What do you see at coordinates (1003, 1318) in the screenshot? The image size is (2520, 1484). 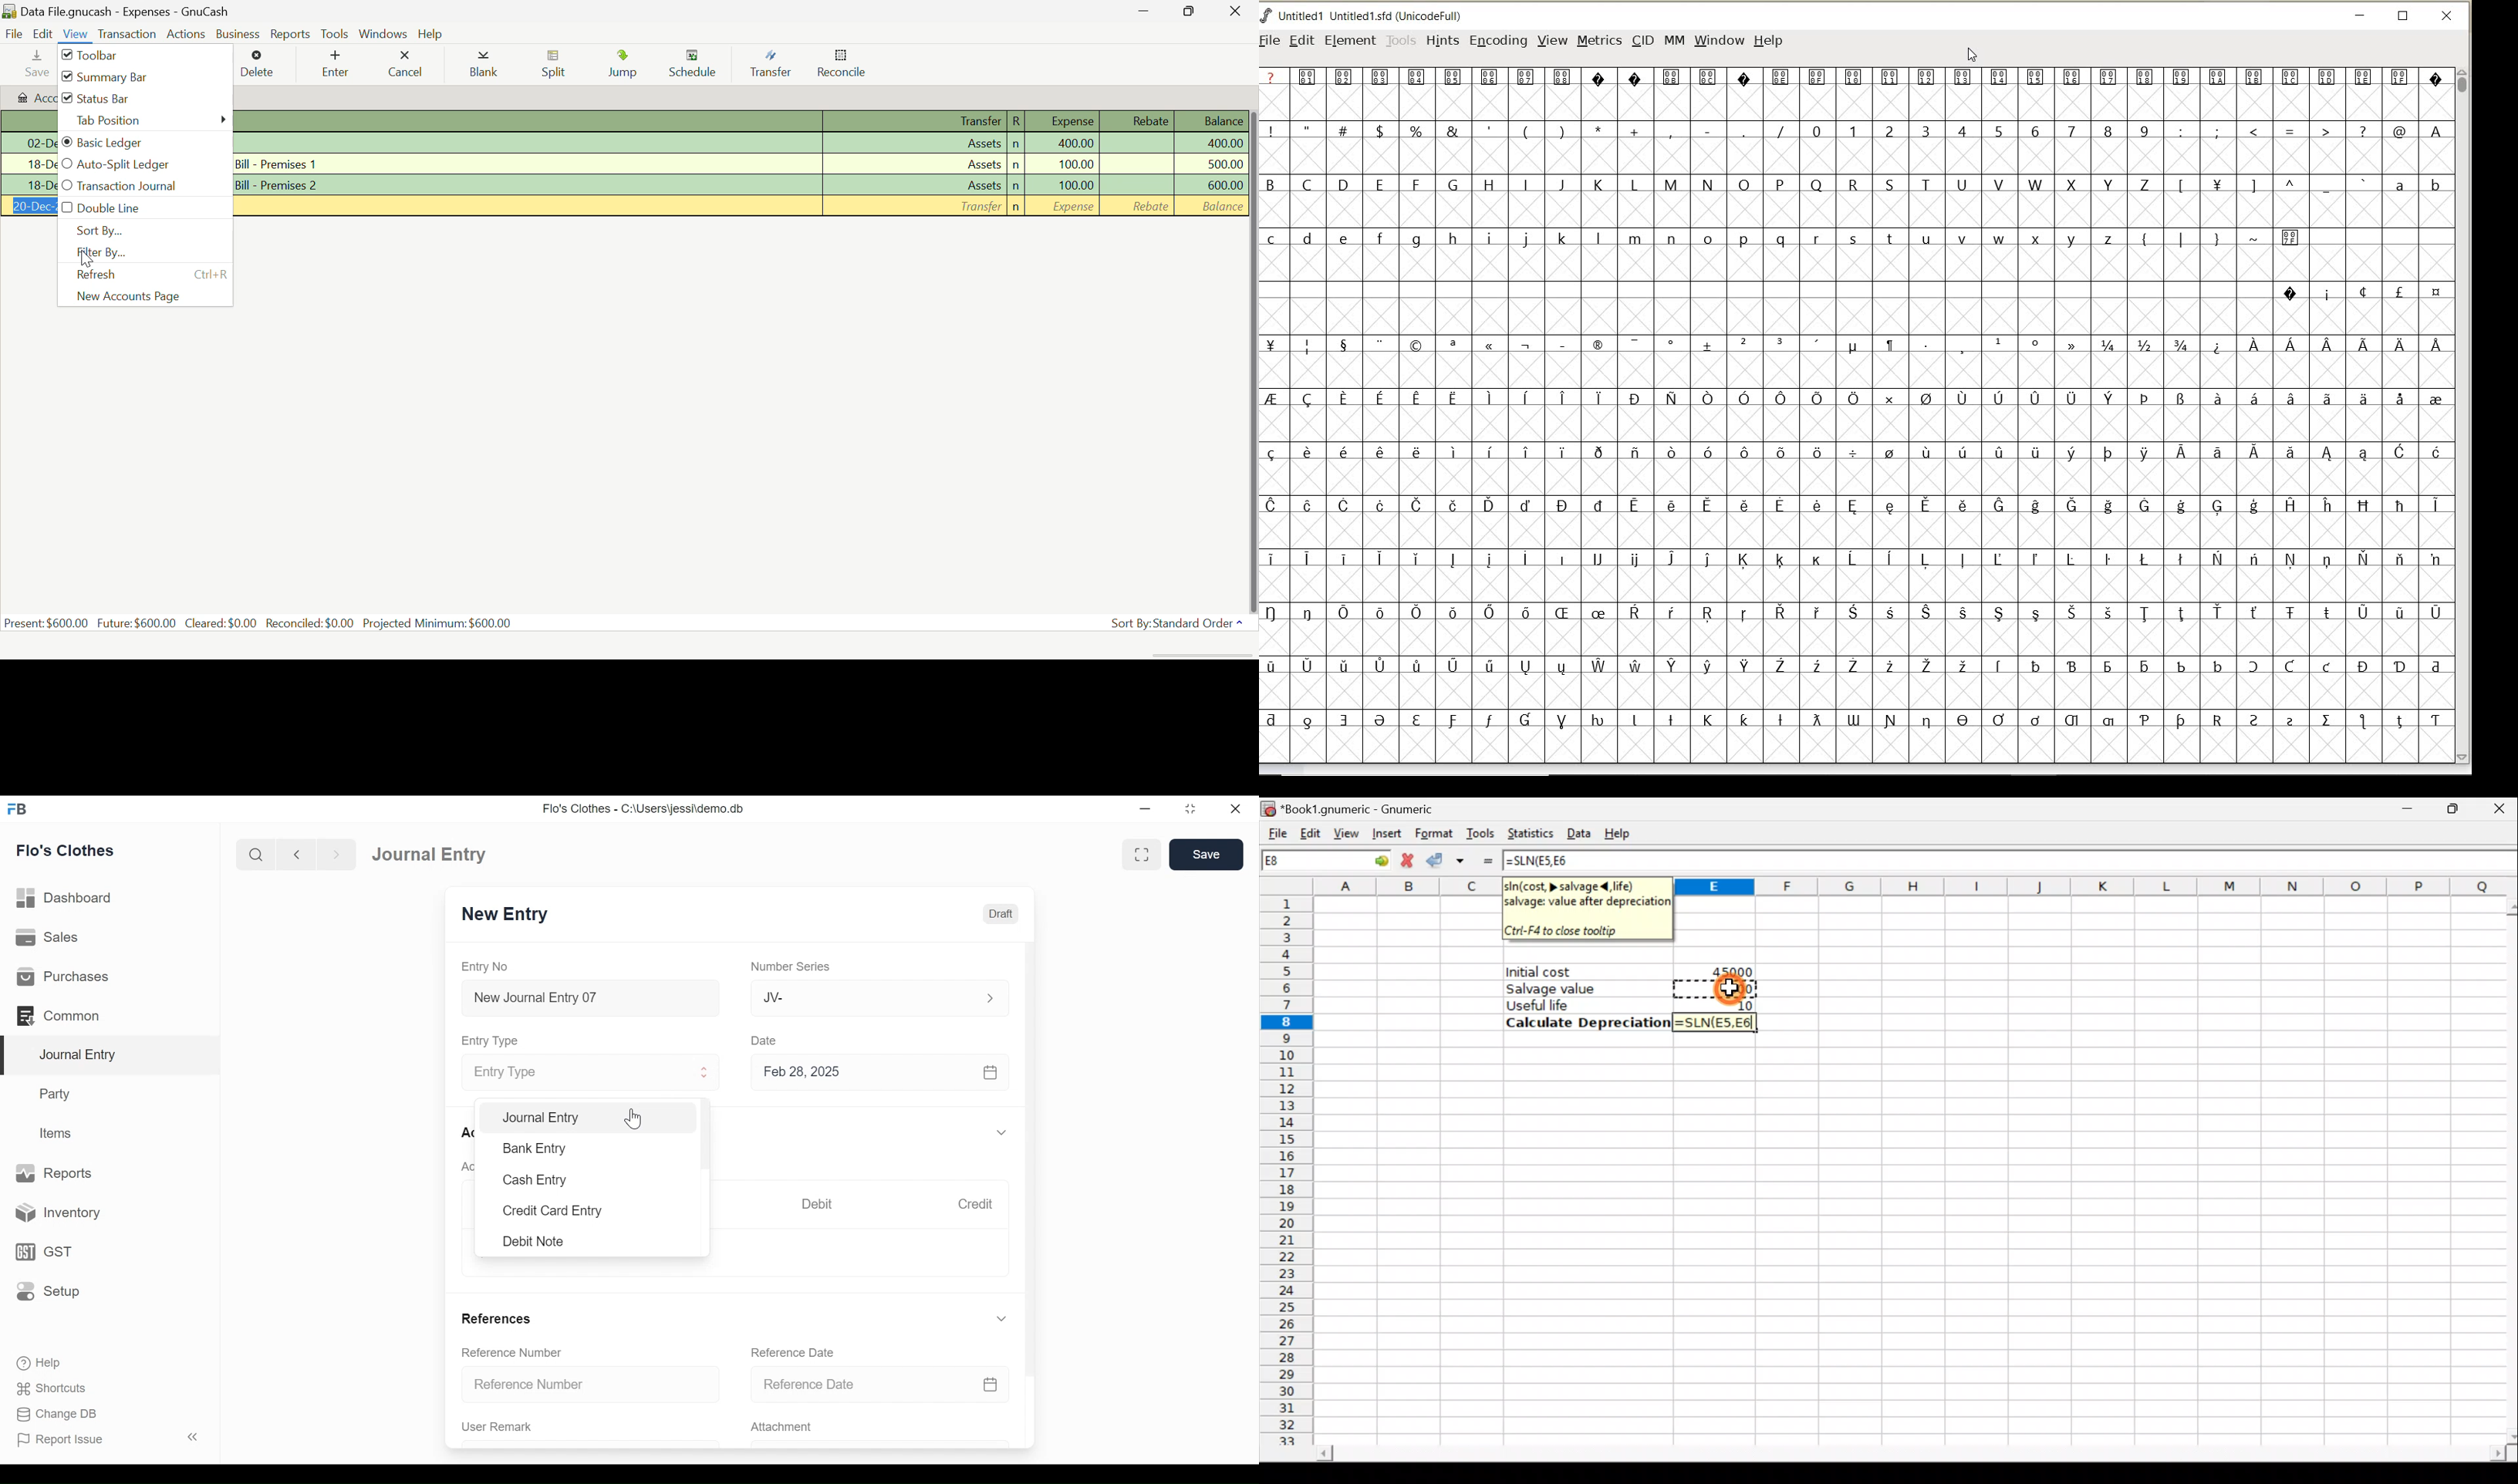 I see `Expand` at bounding box center [1003, 1318].